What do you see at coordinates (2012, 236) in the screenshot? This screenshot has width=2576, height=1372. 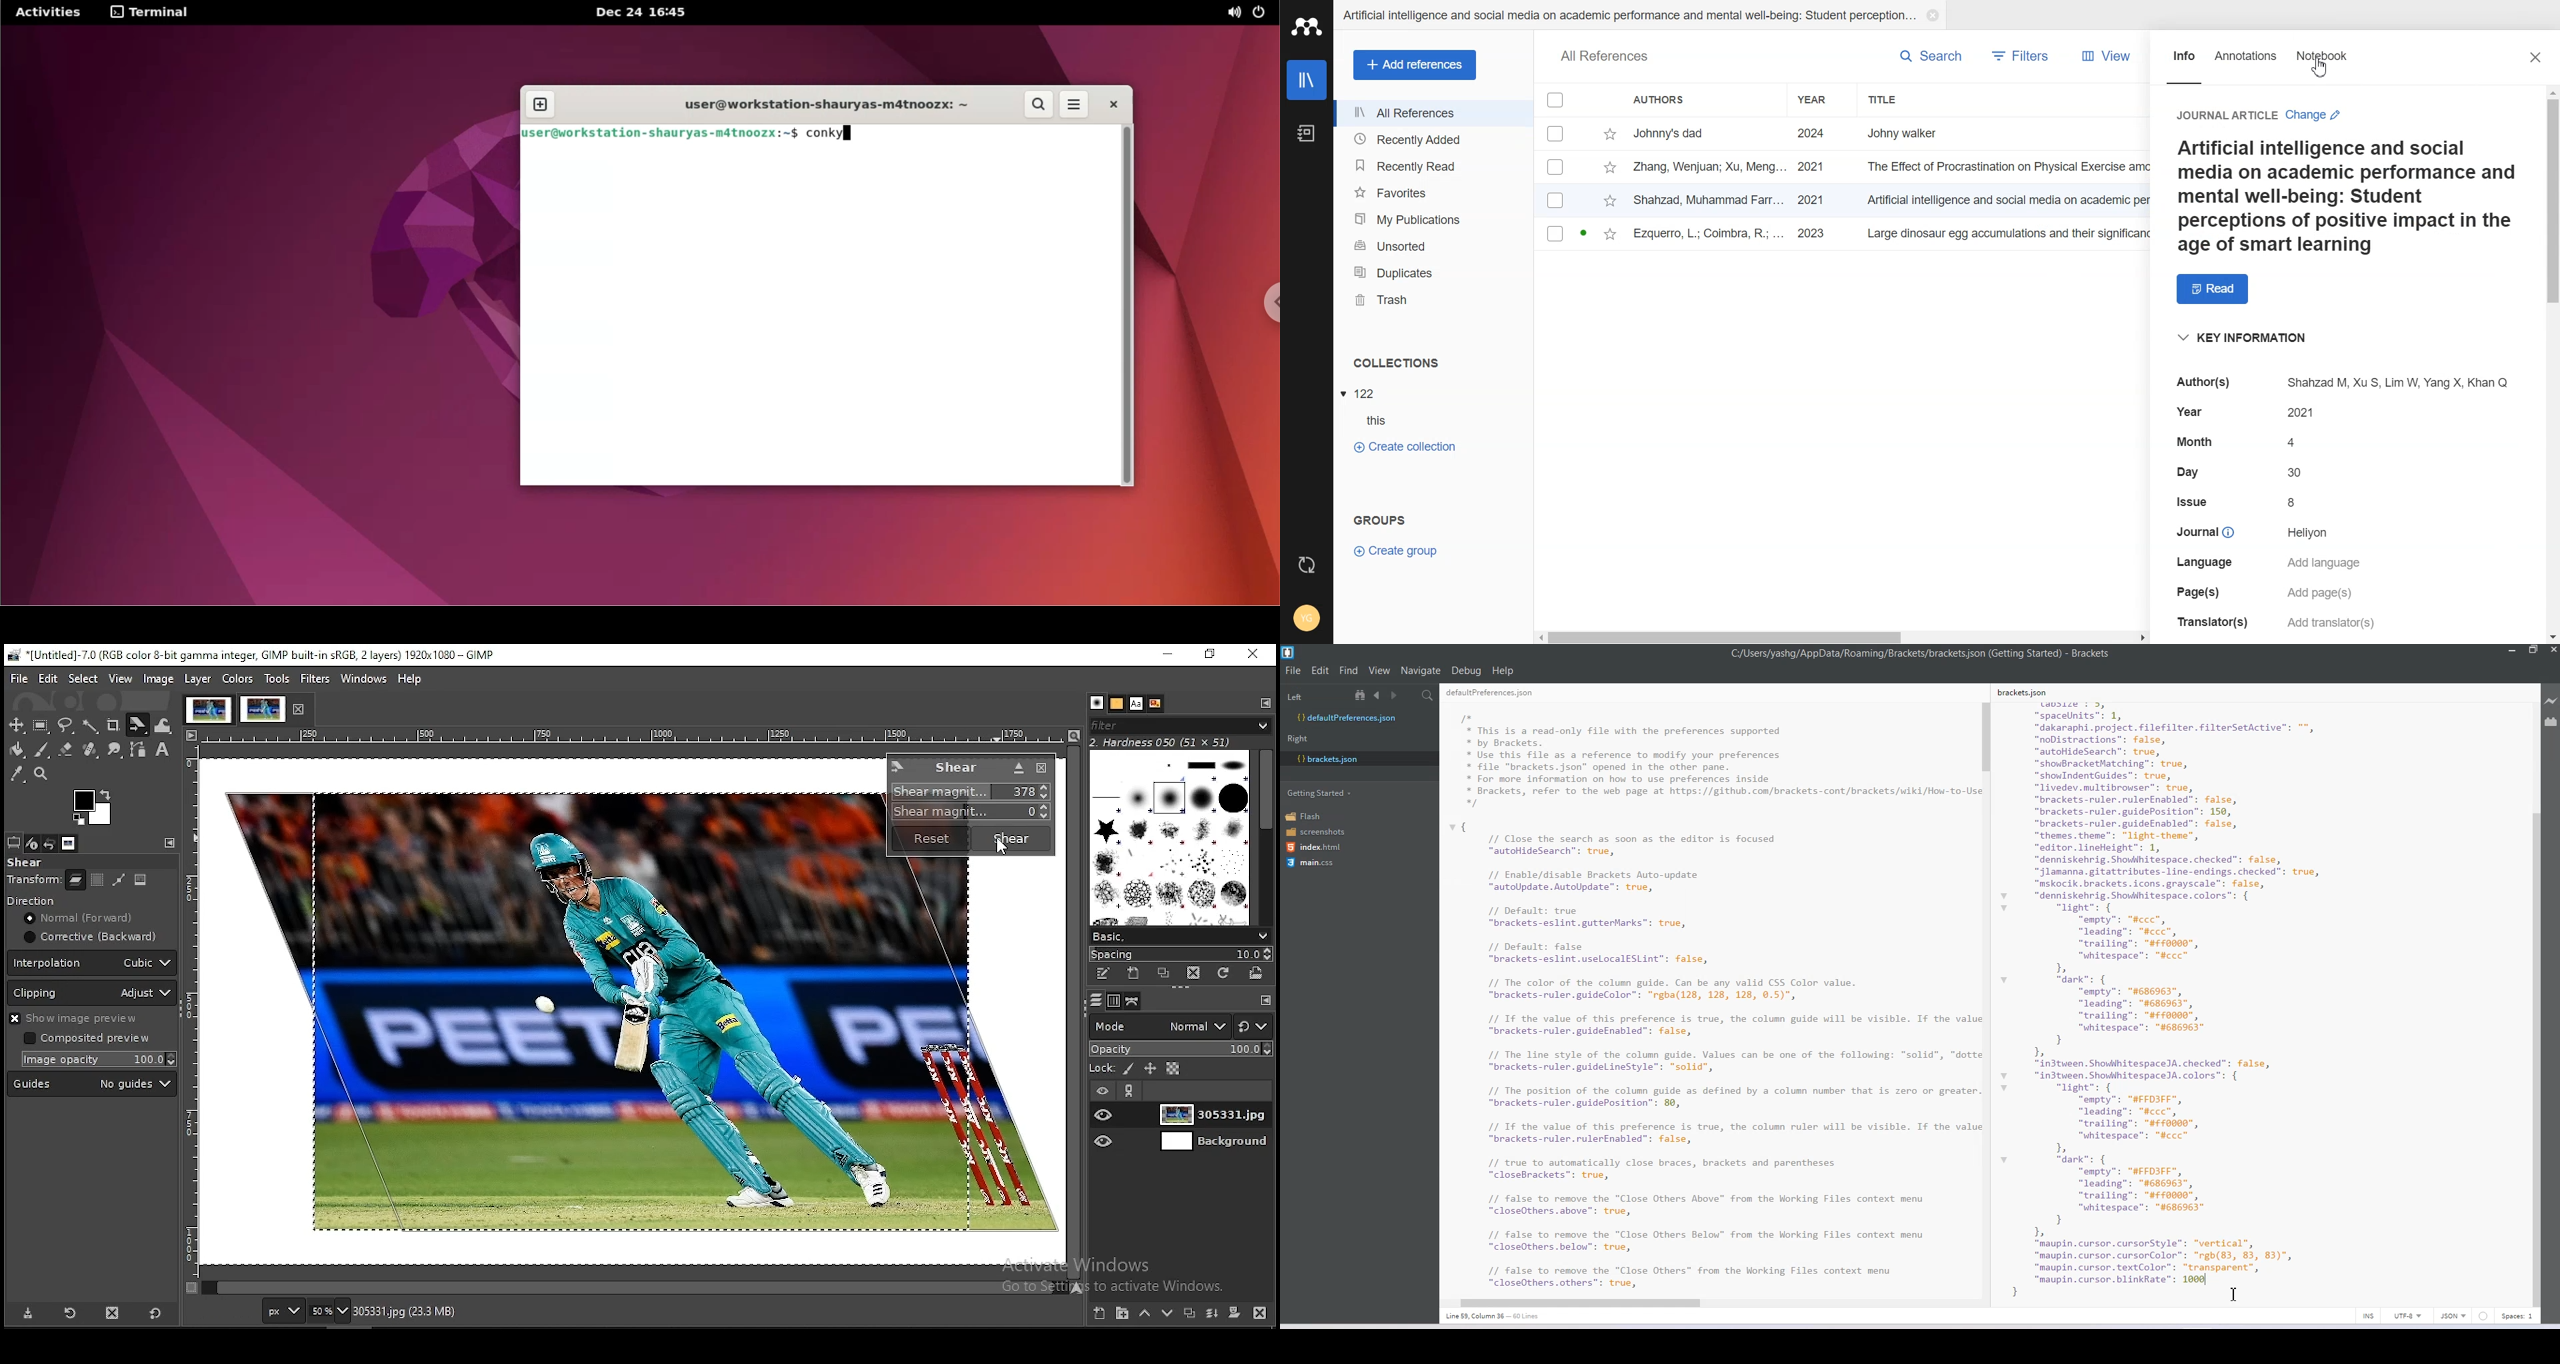 I see `large dinosaur egg accumulations and their significance` at bounding box center [2012, 236].